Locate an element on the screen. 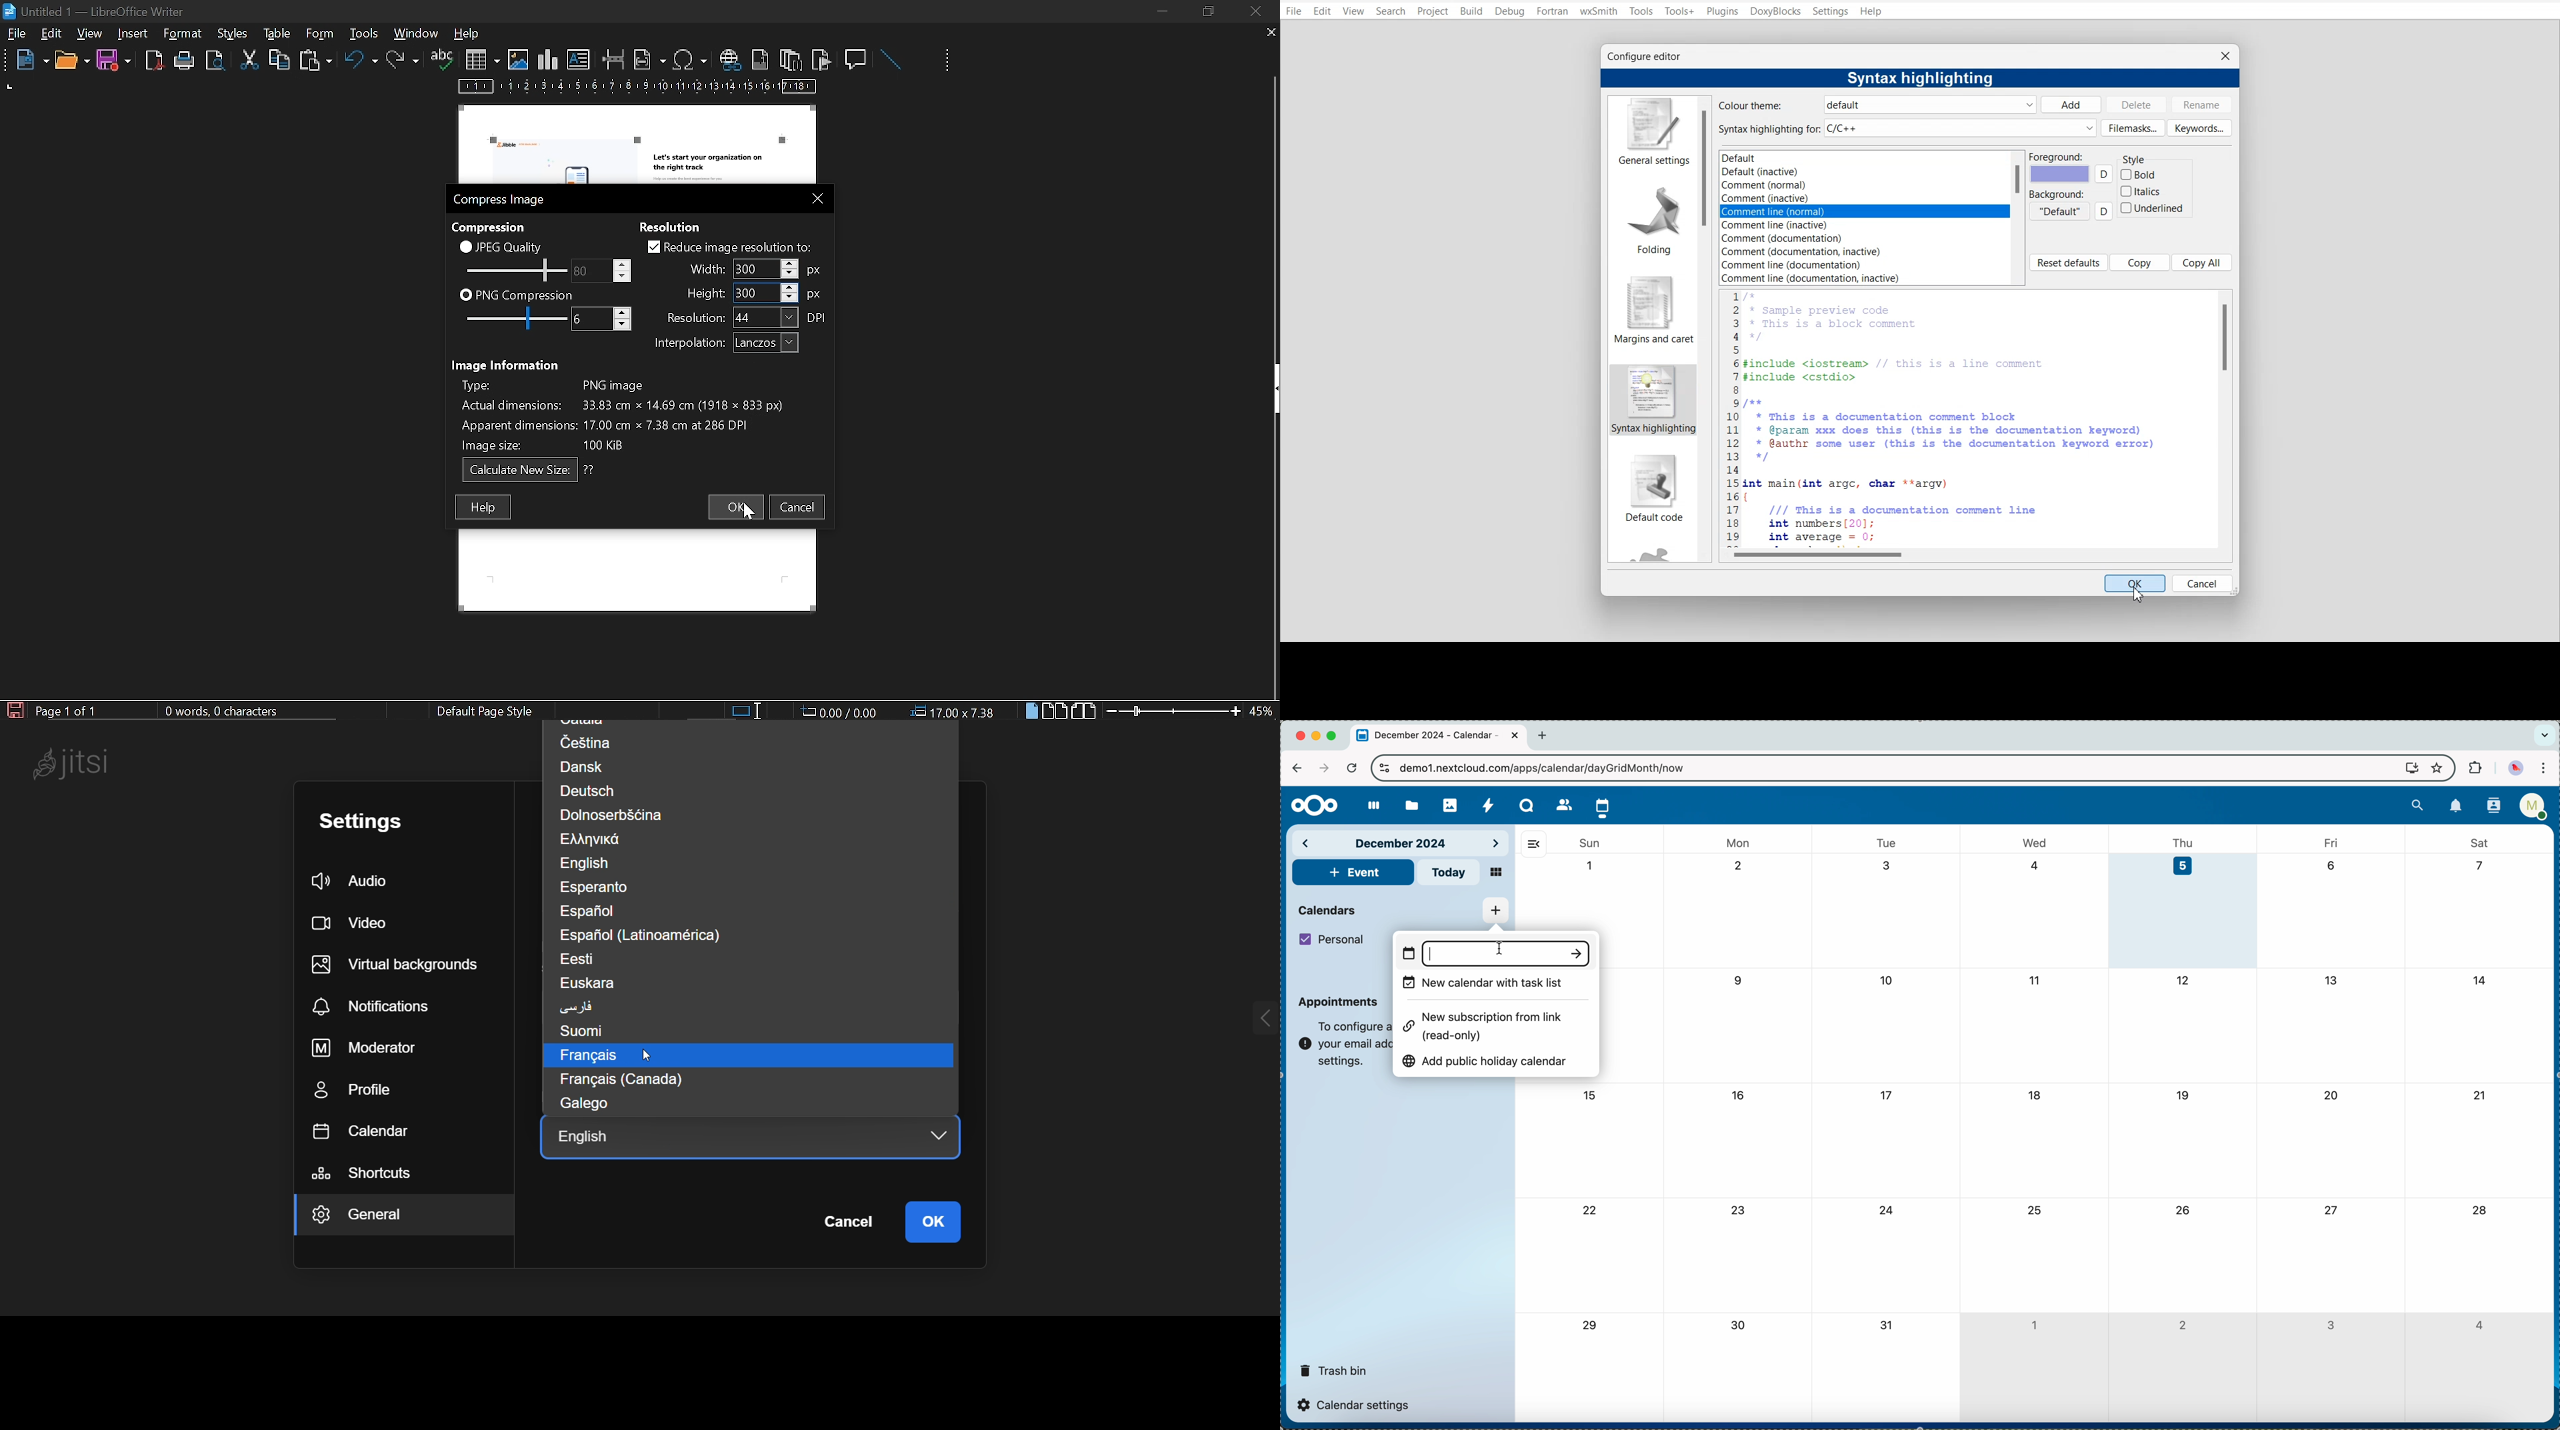 Image resolution: width=2576 pixels, height=1456 pixels. 2 is located at coordinates (2182, 1325).